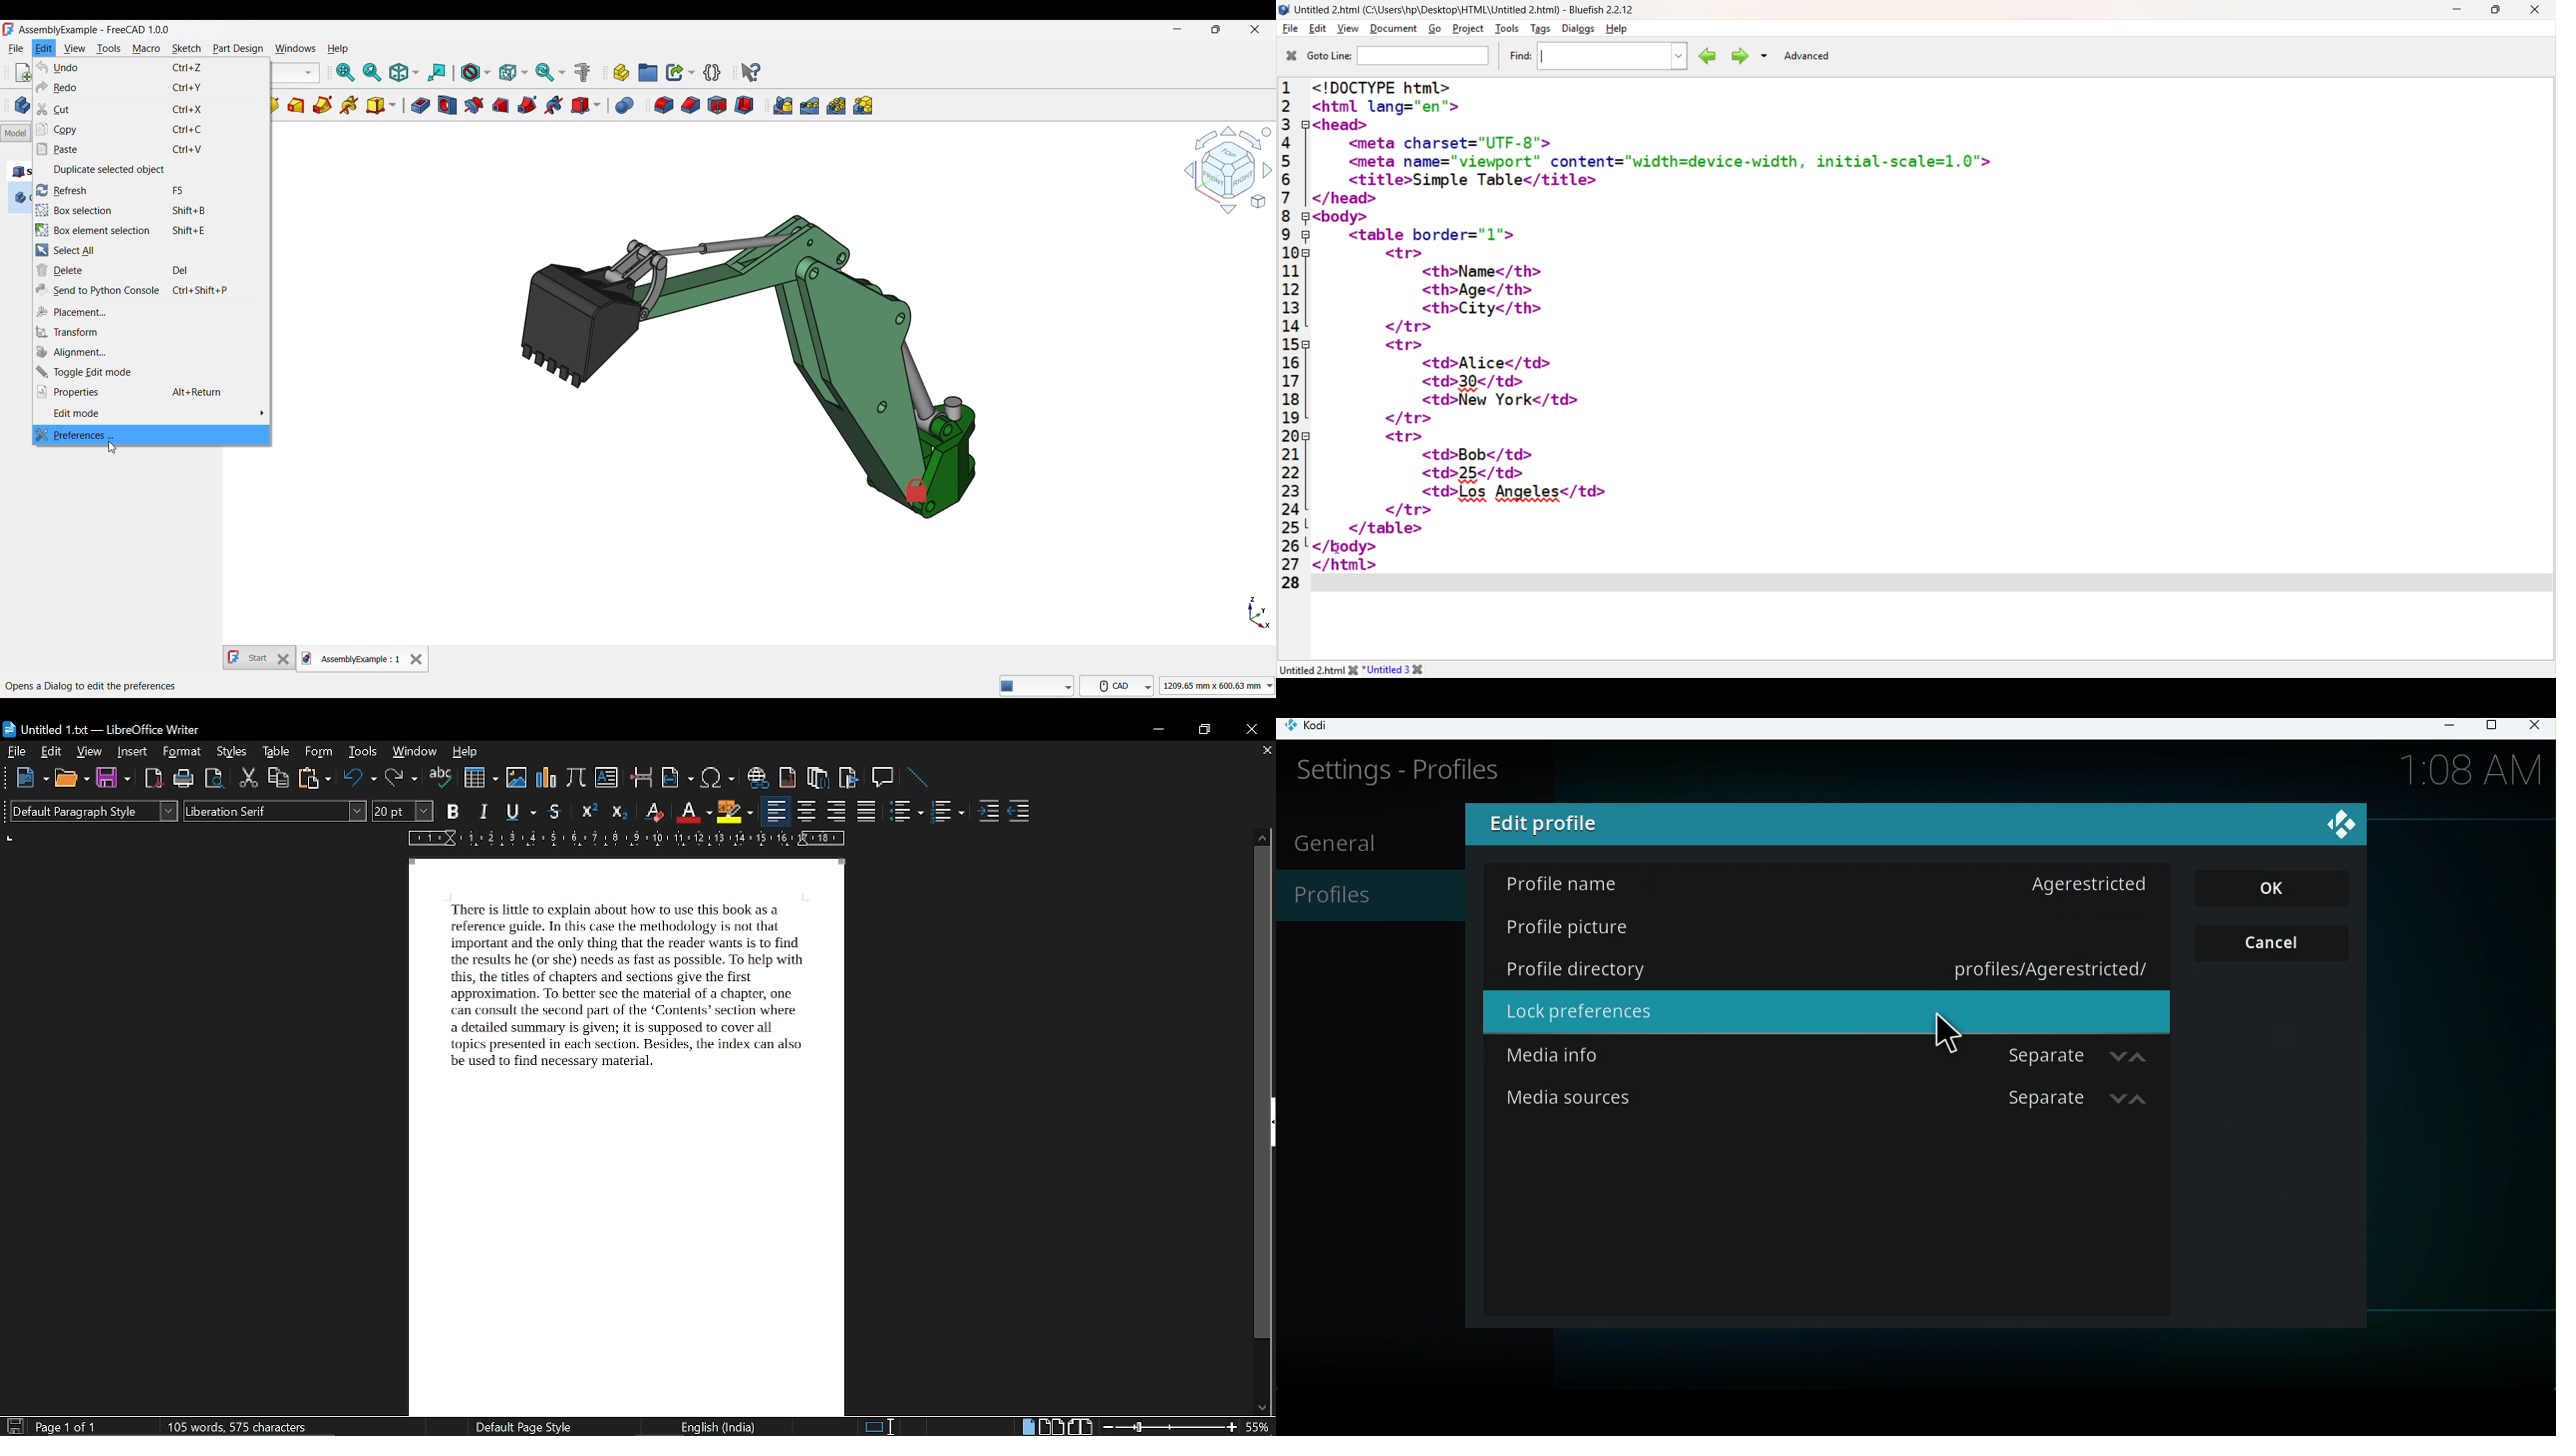 Image resolution: width=2576 pixels, height=1456 pixels. I want to click on font size, so click(403, 811).